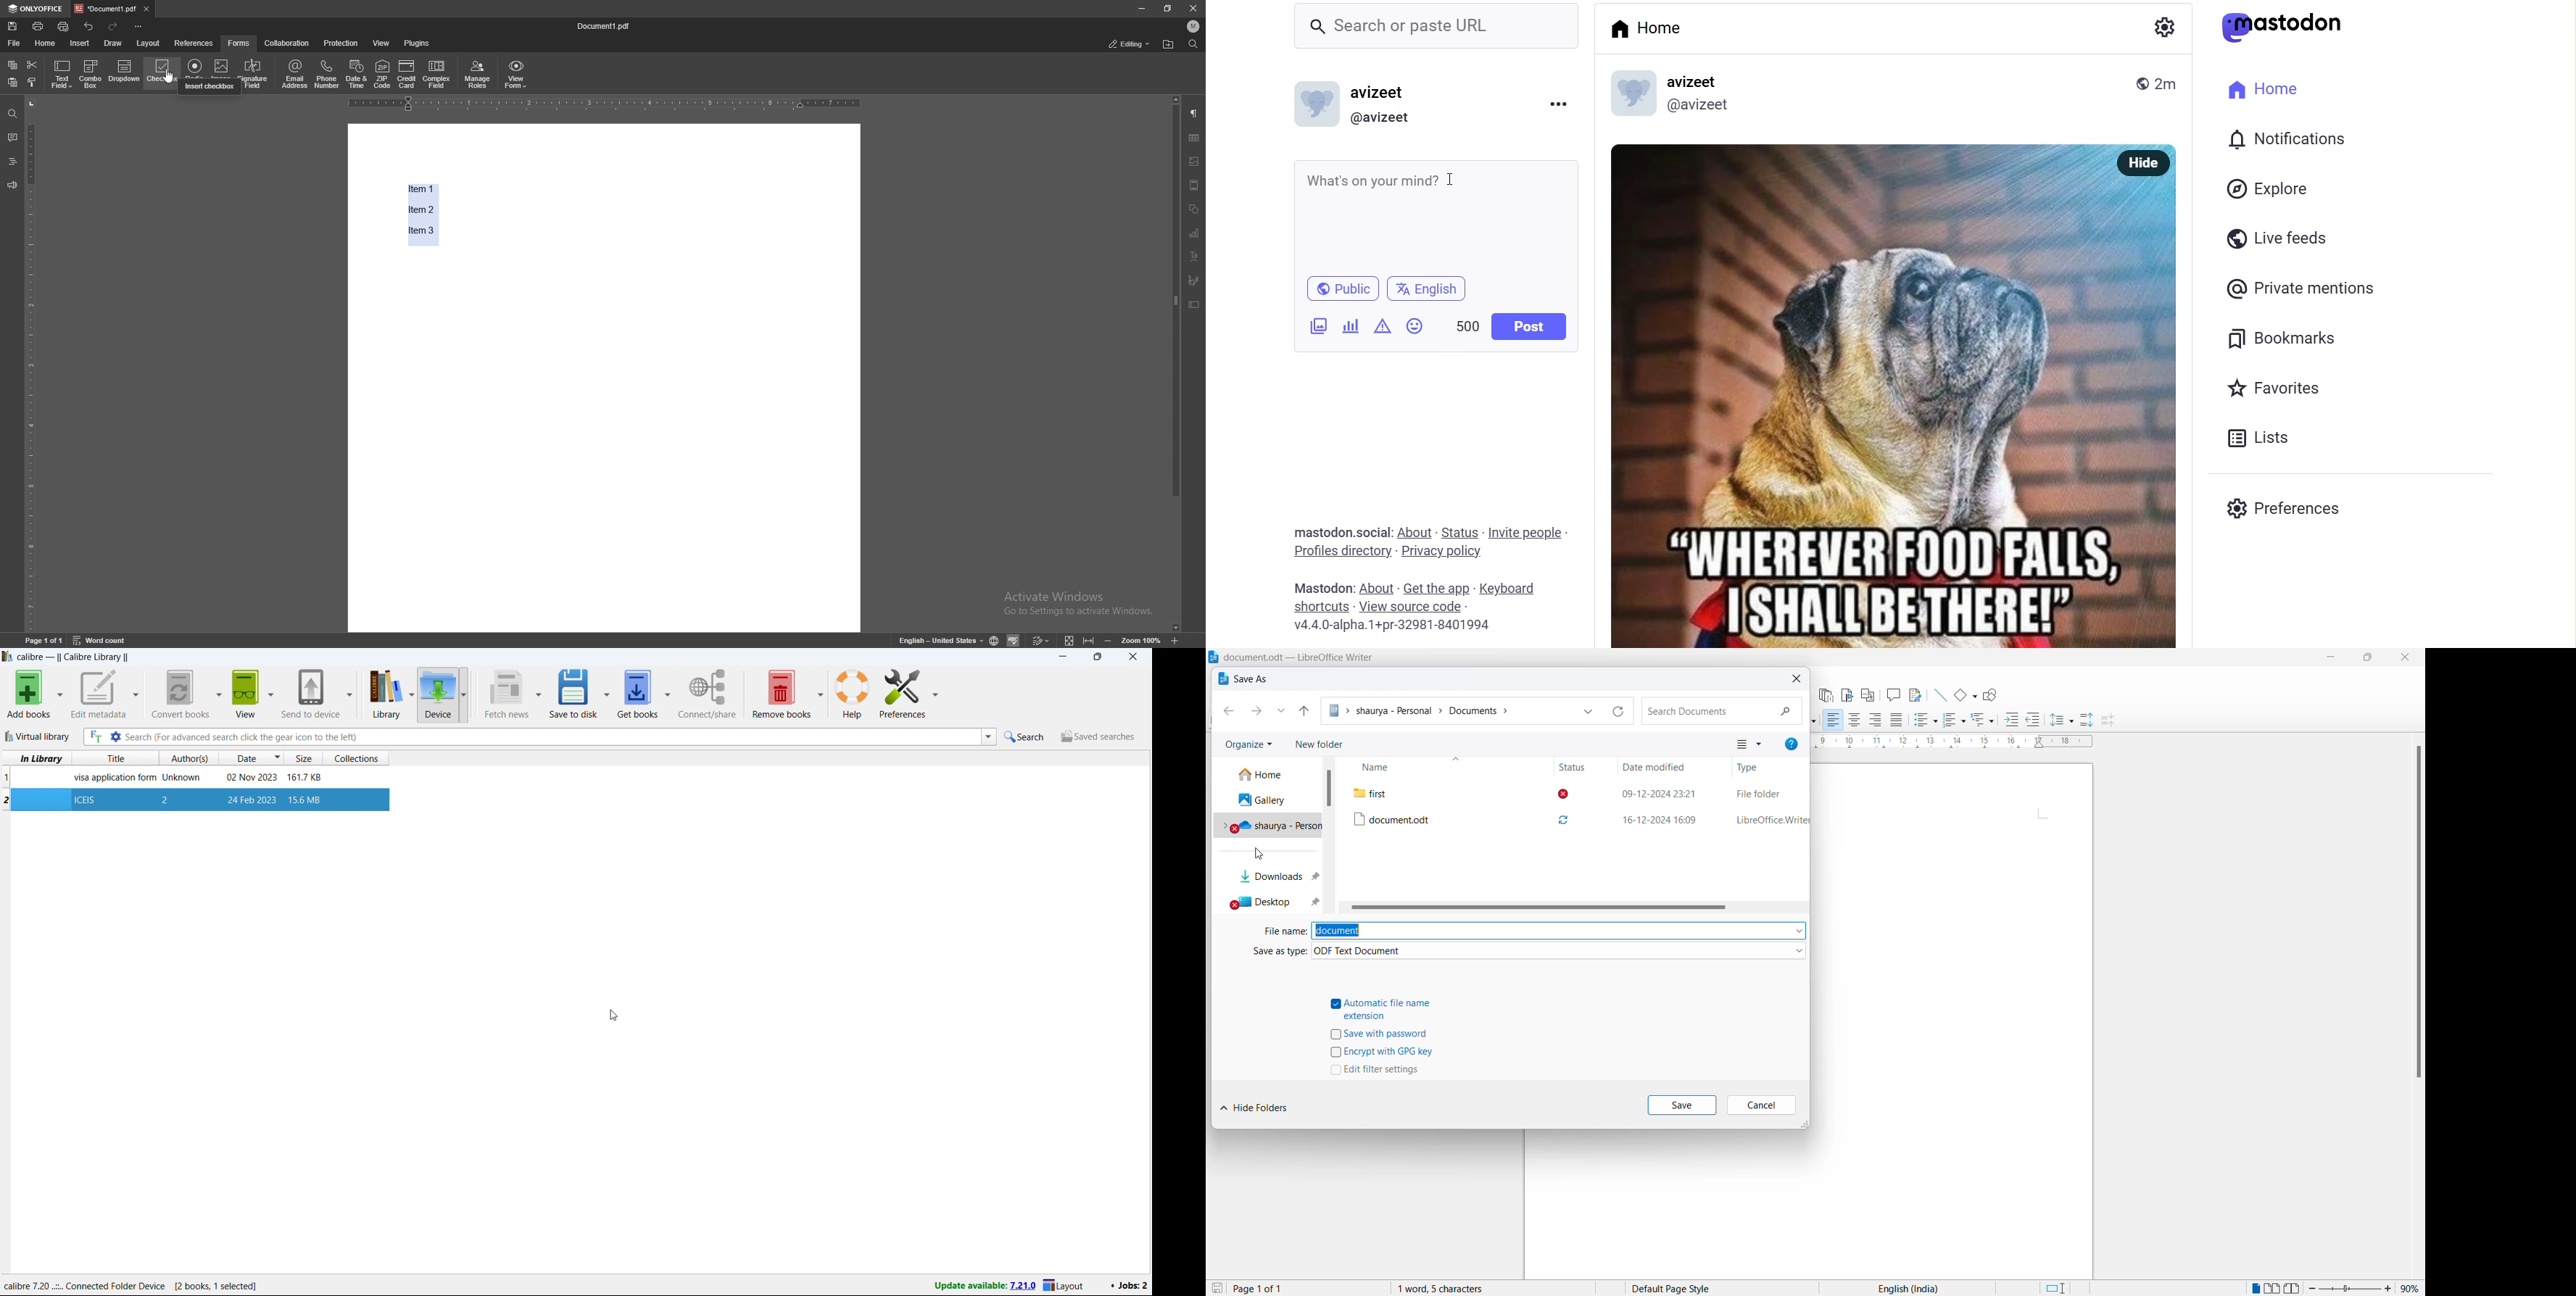  I want to click on avizeet, so click(1377, 94).